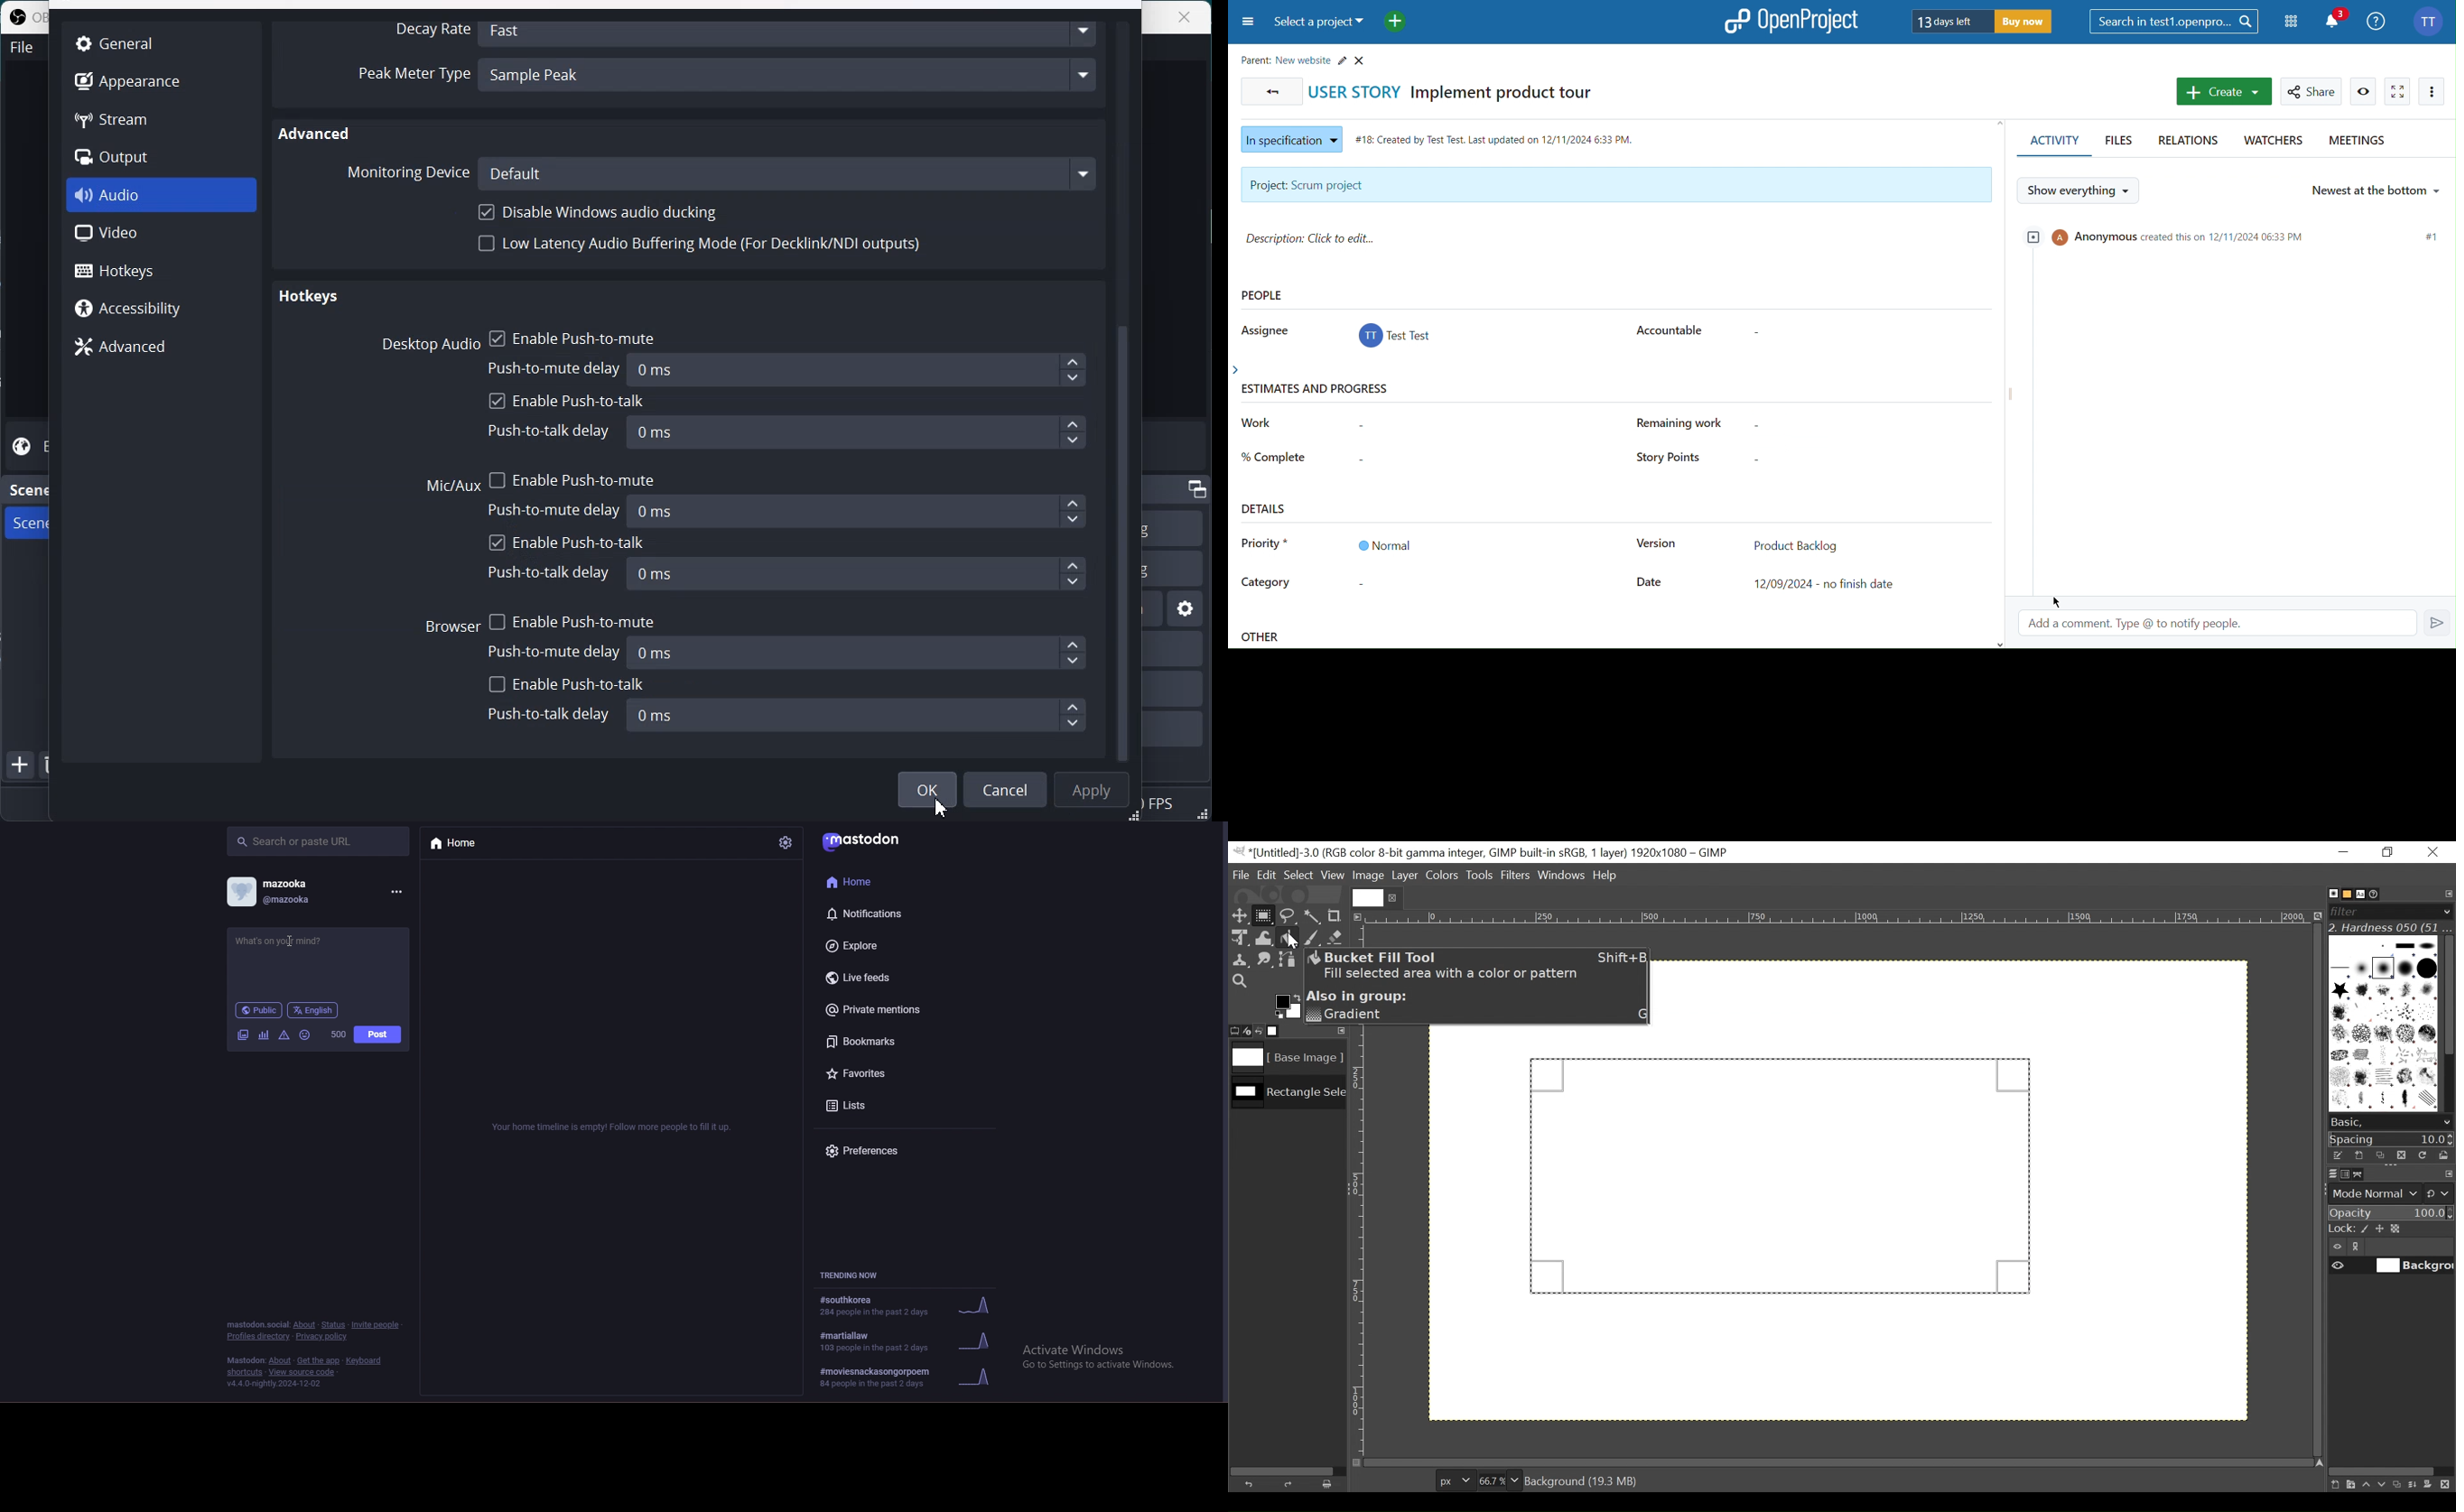  I want to click on Date, so click(1650, 583).